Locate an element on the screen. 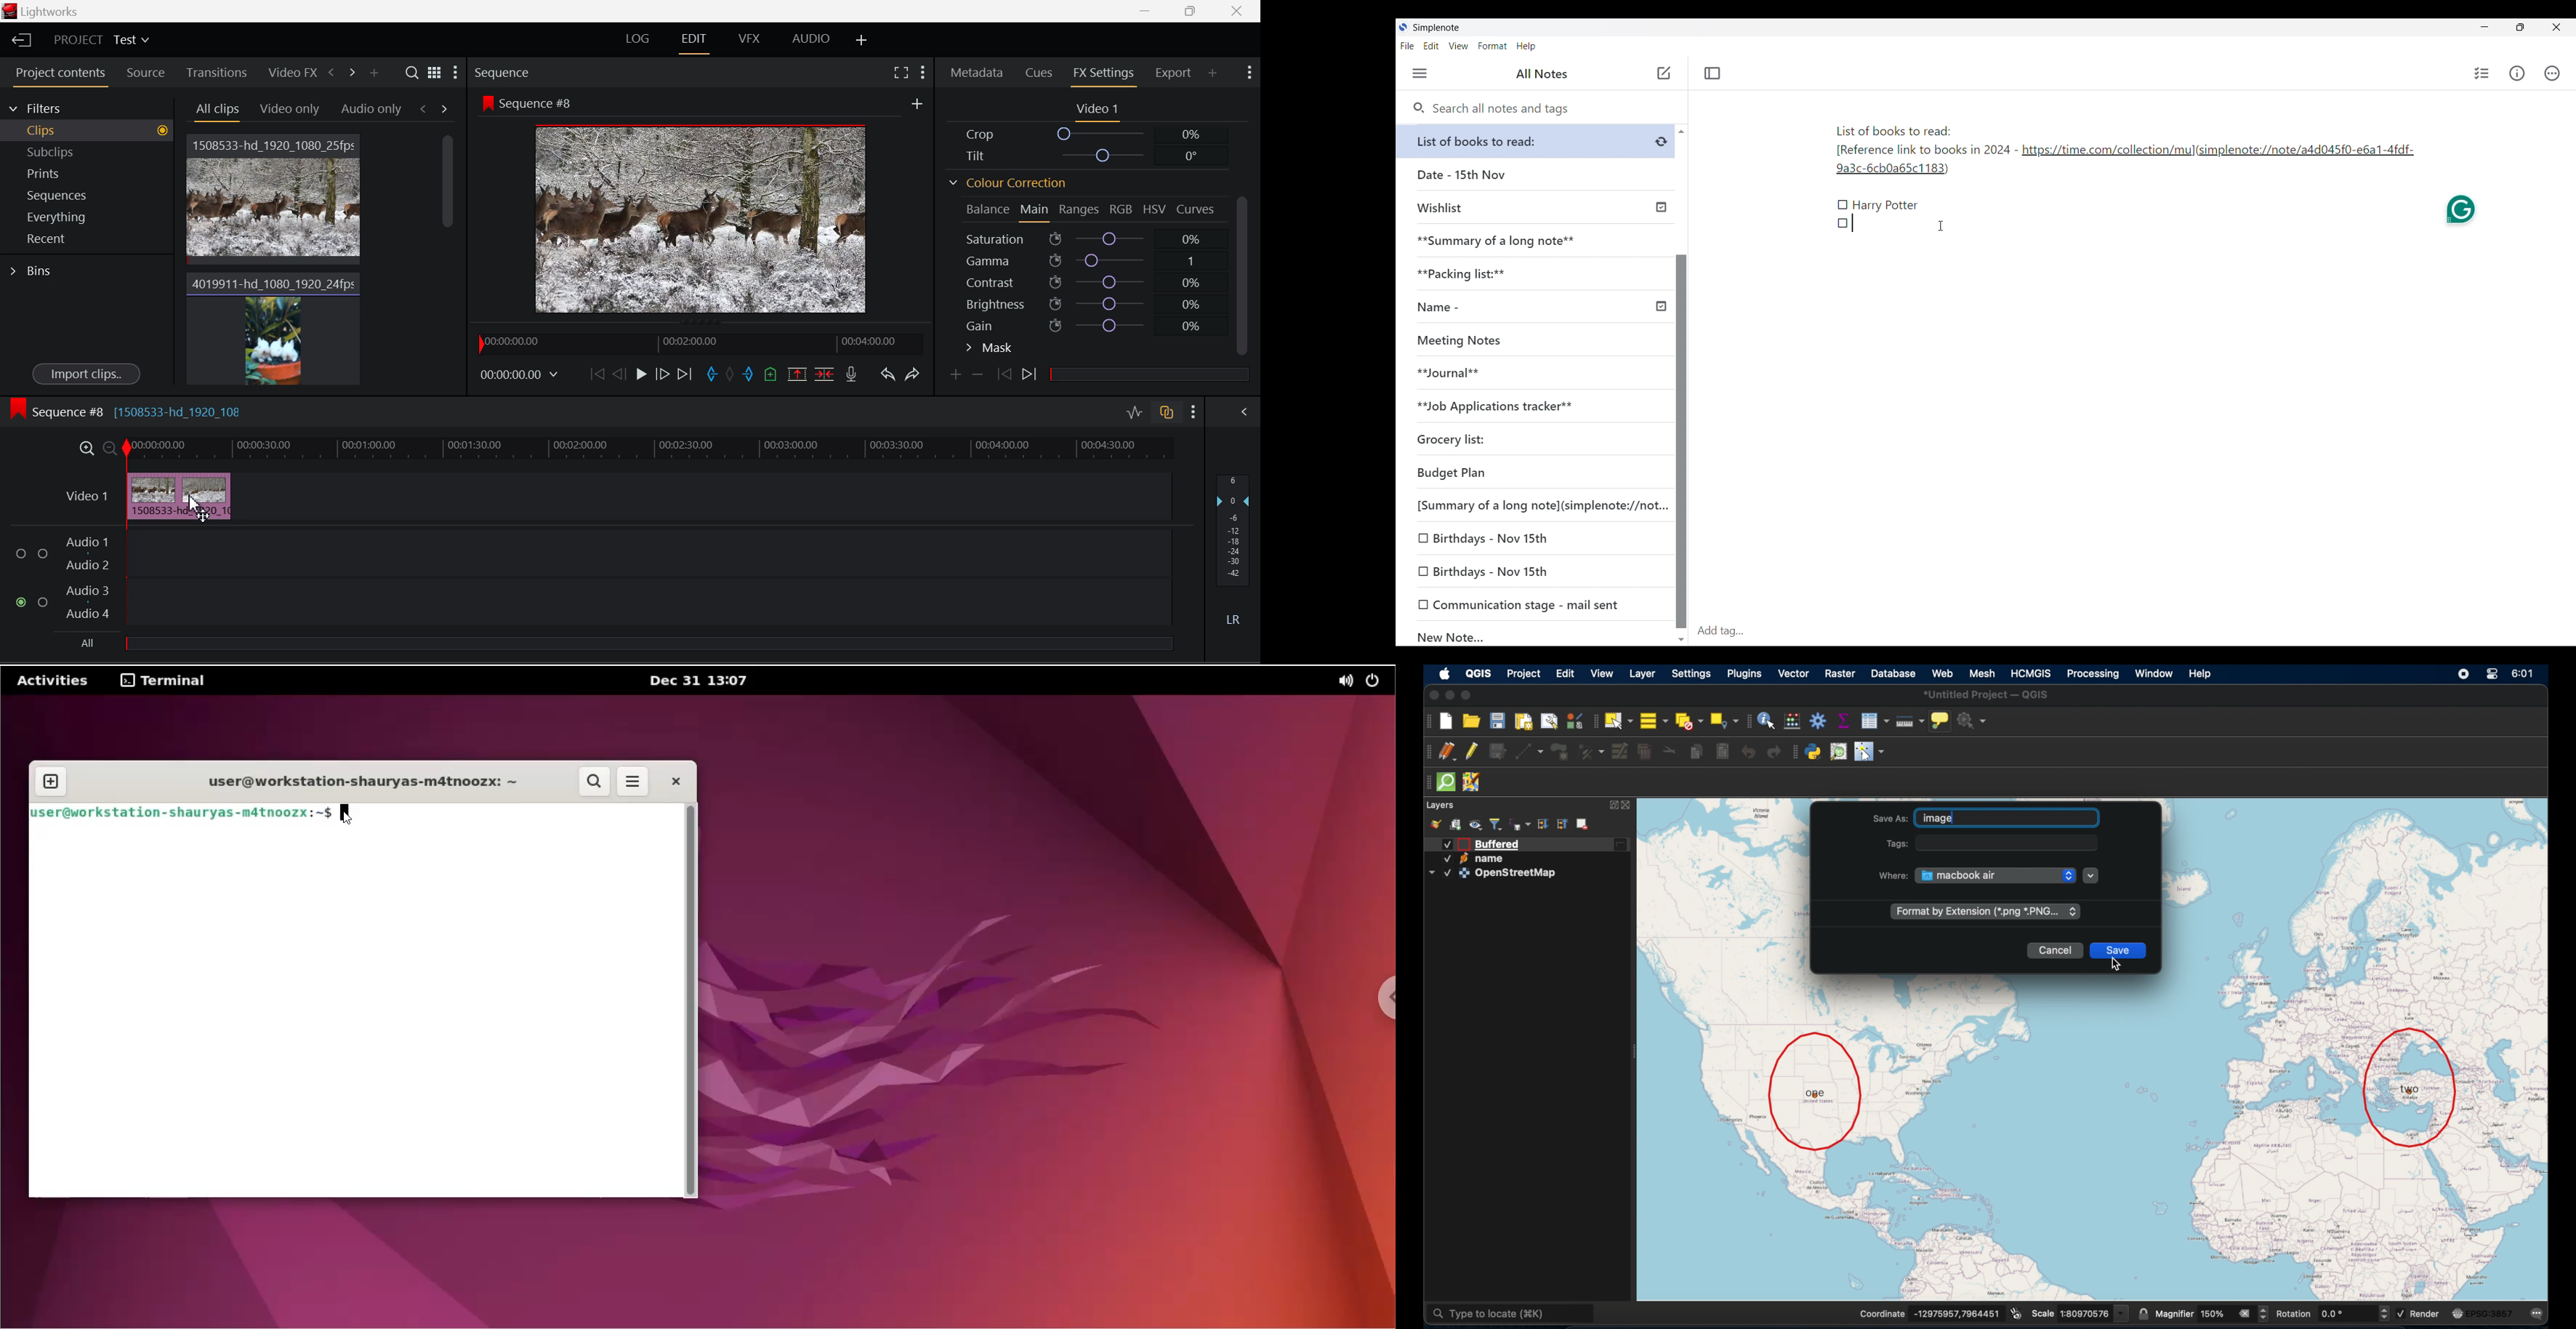 The image size is (2576, 1344). Info is located at coordinates (2518, 73).